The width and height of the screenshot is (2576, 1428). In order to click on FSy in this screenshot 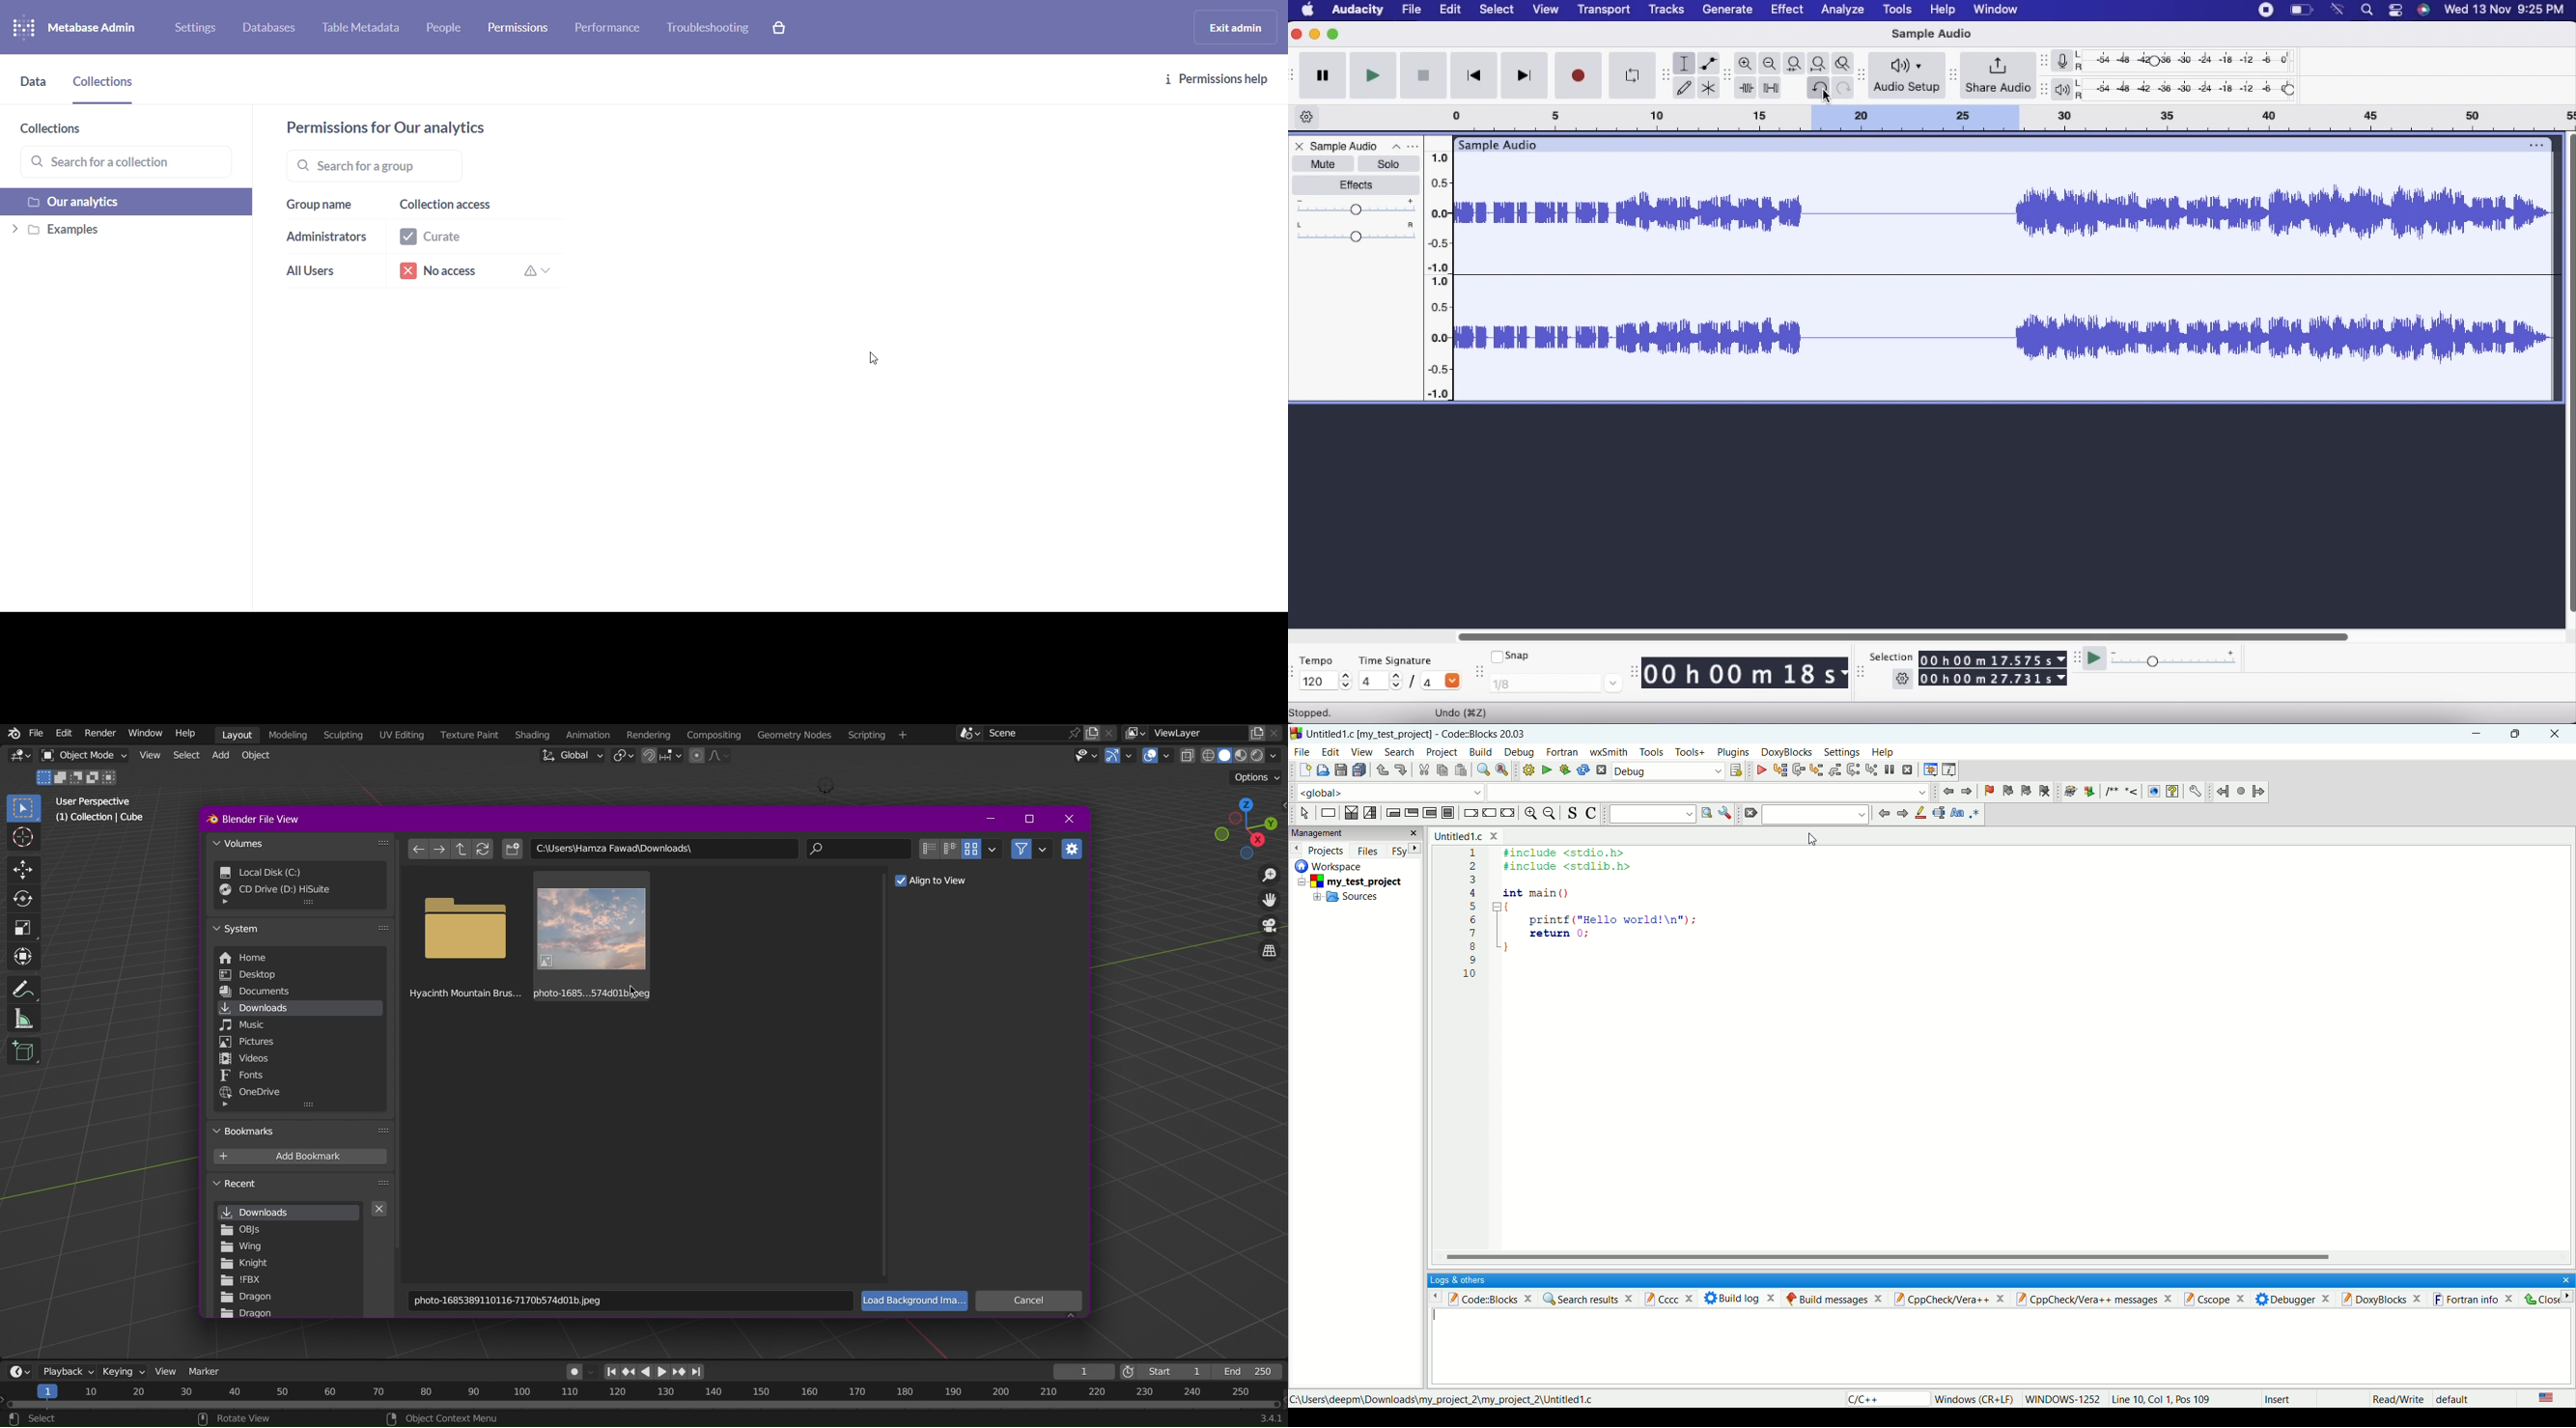, I will do `click(1404, 850)`.